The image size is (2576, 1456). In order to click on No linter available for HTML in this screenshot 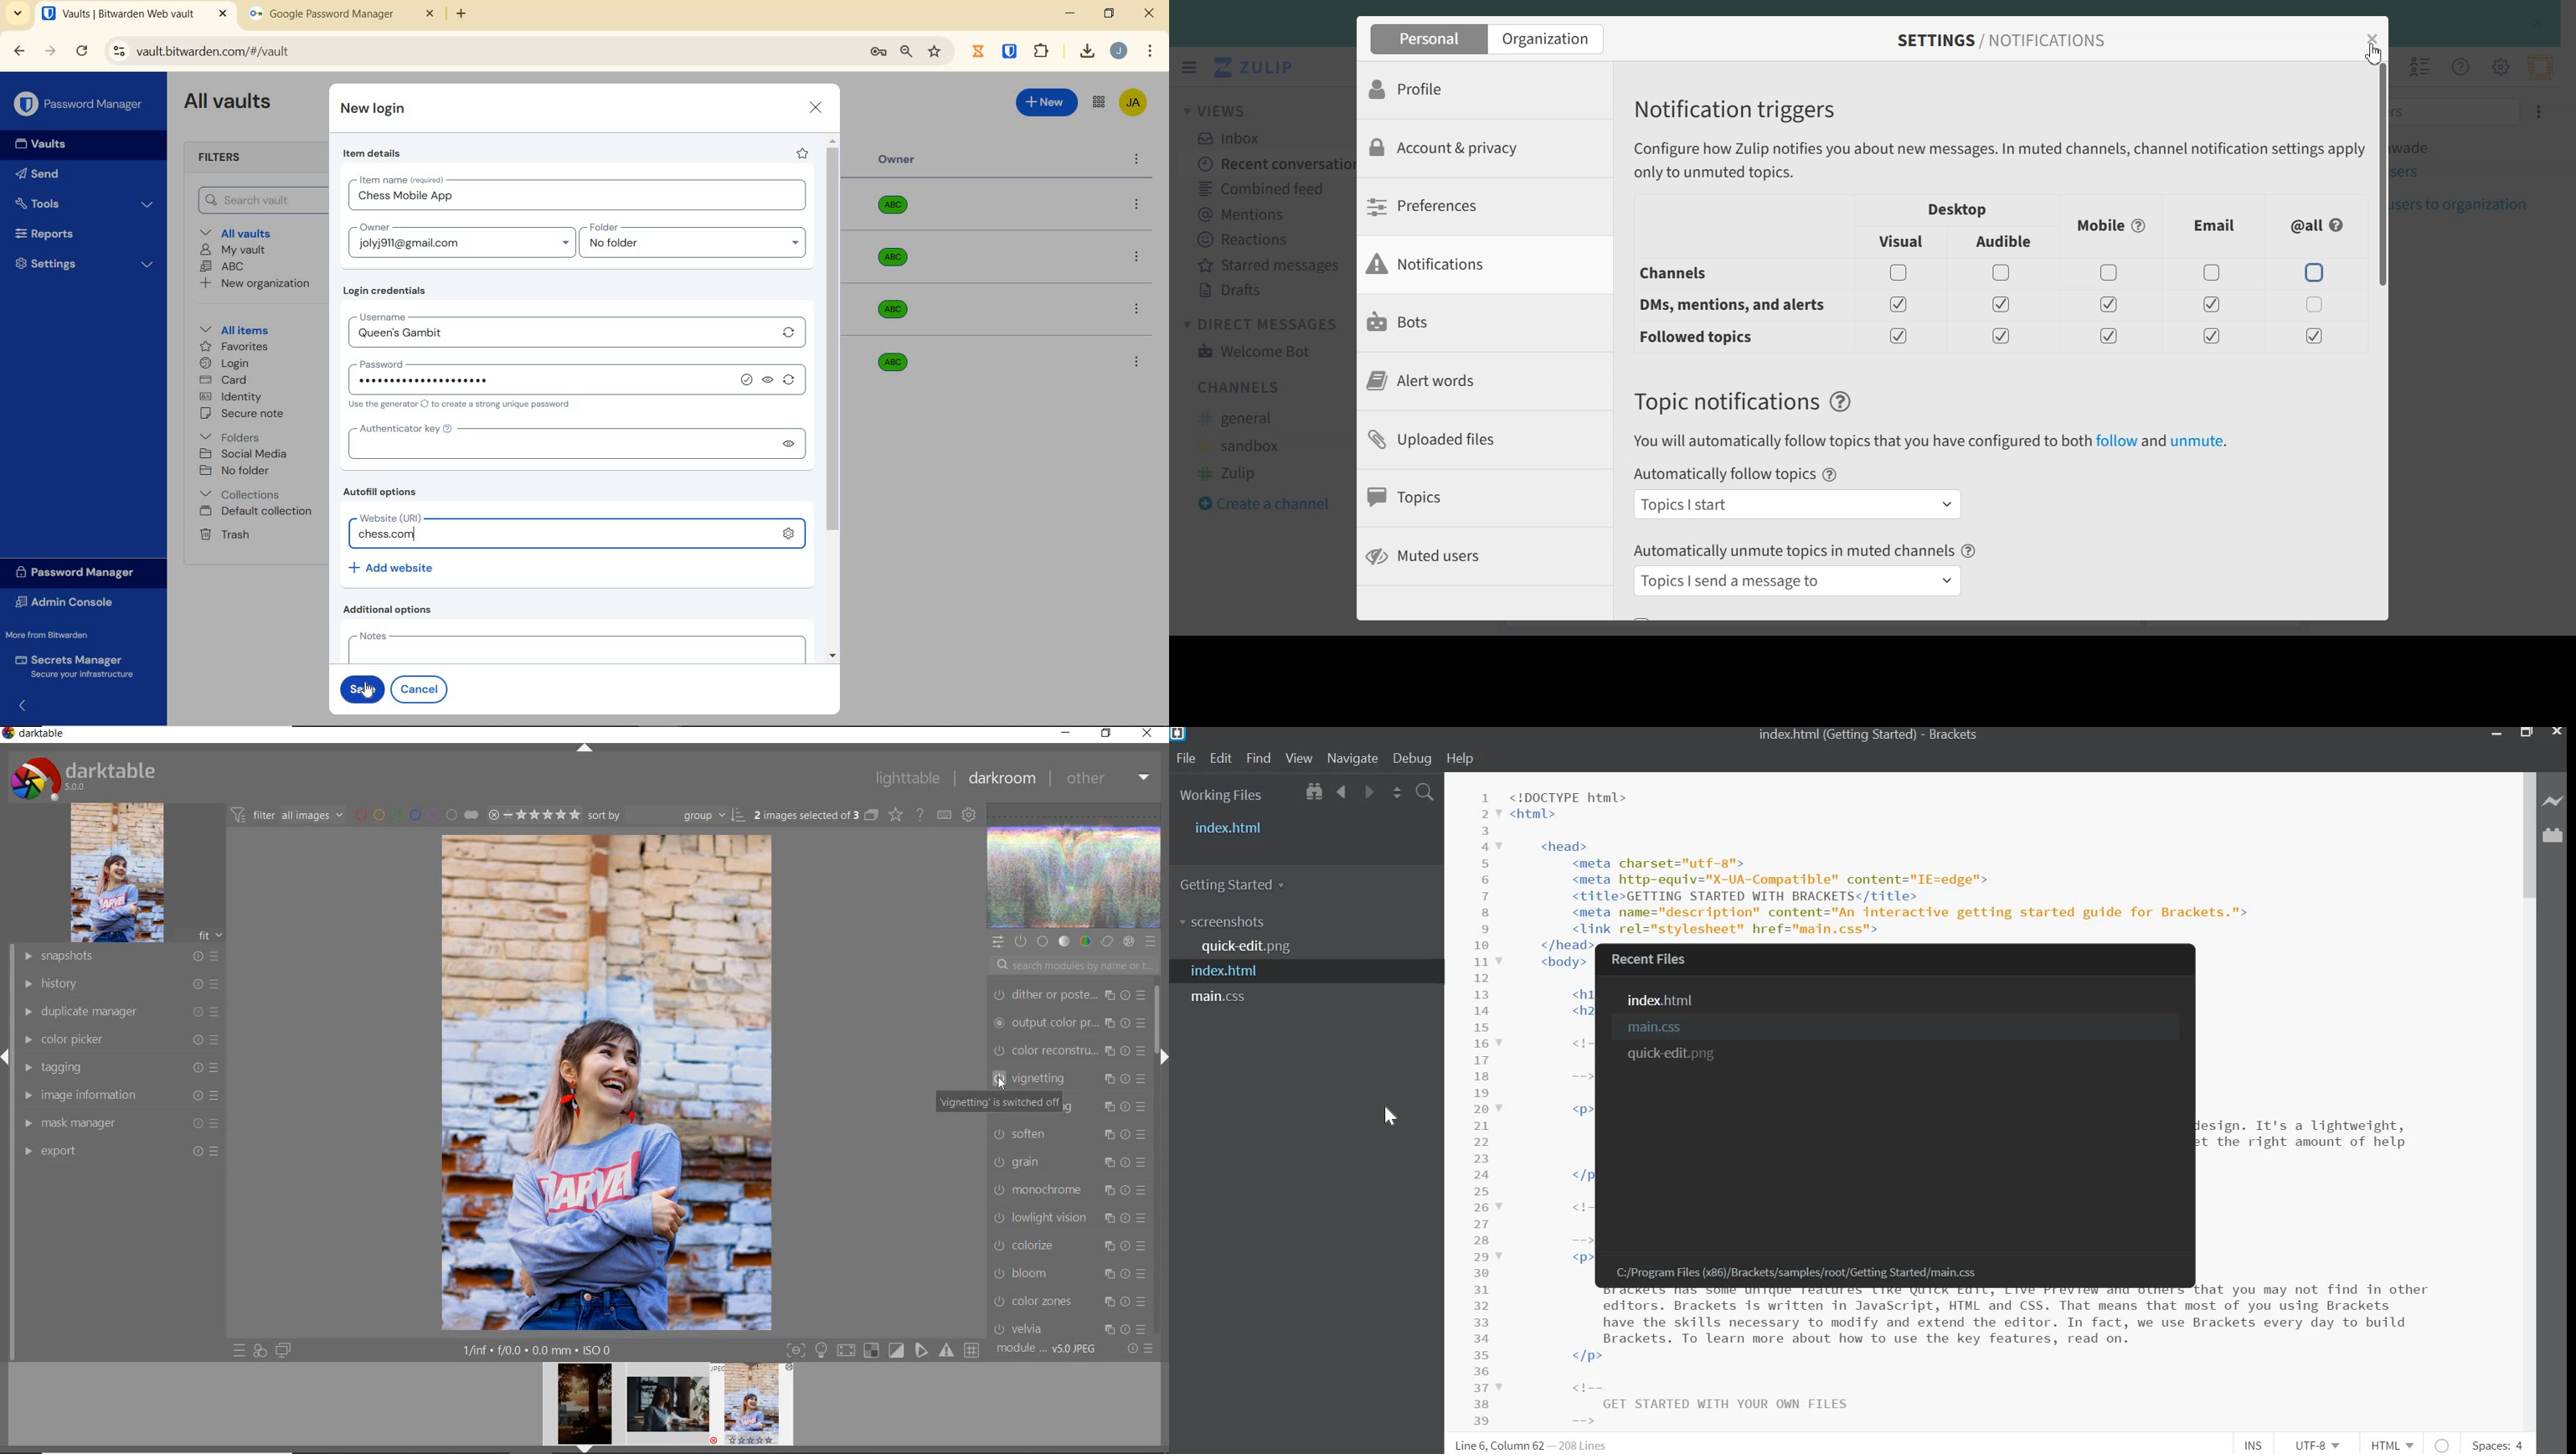, I will do `click(2444, 1444)`.